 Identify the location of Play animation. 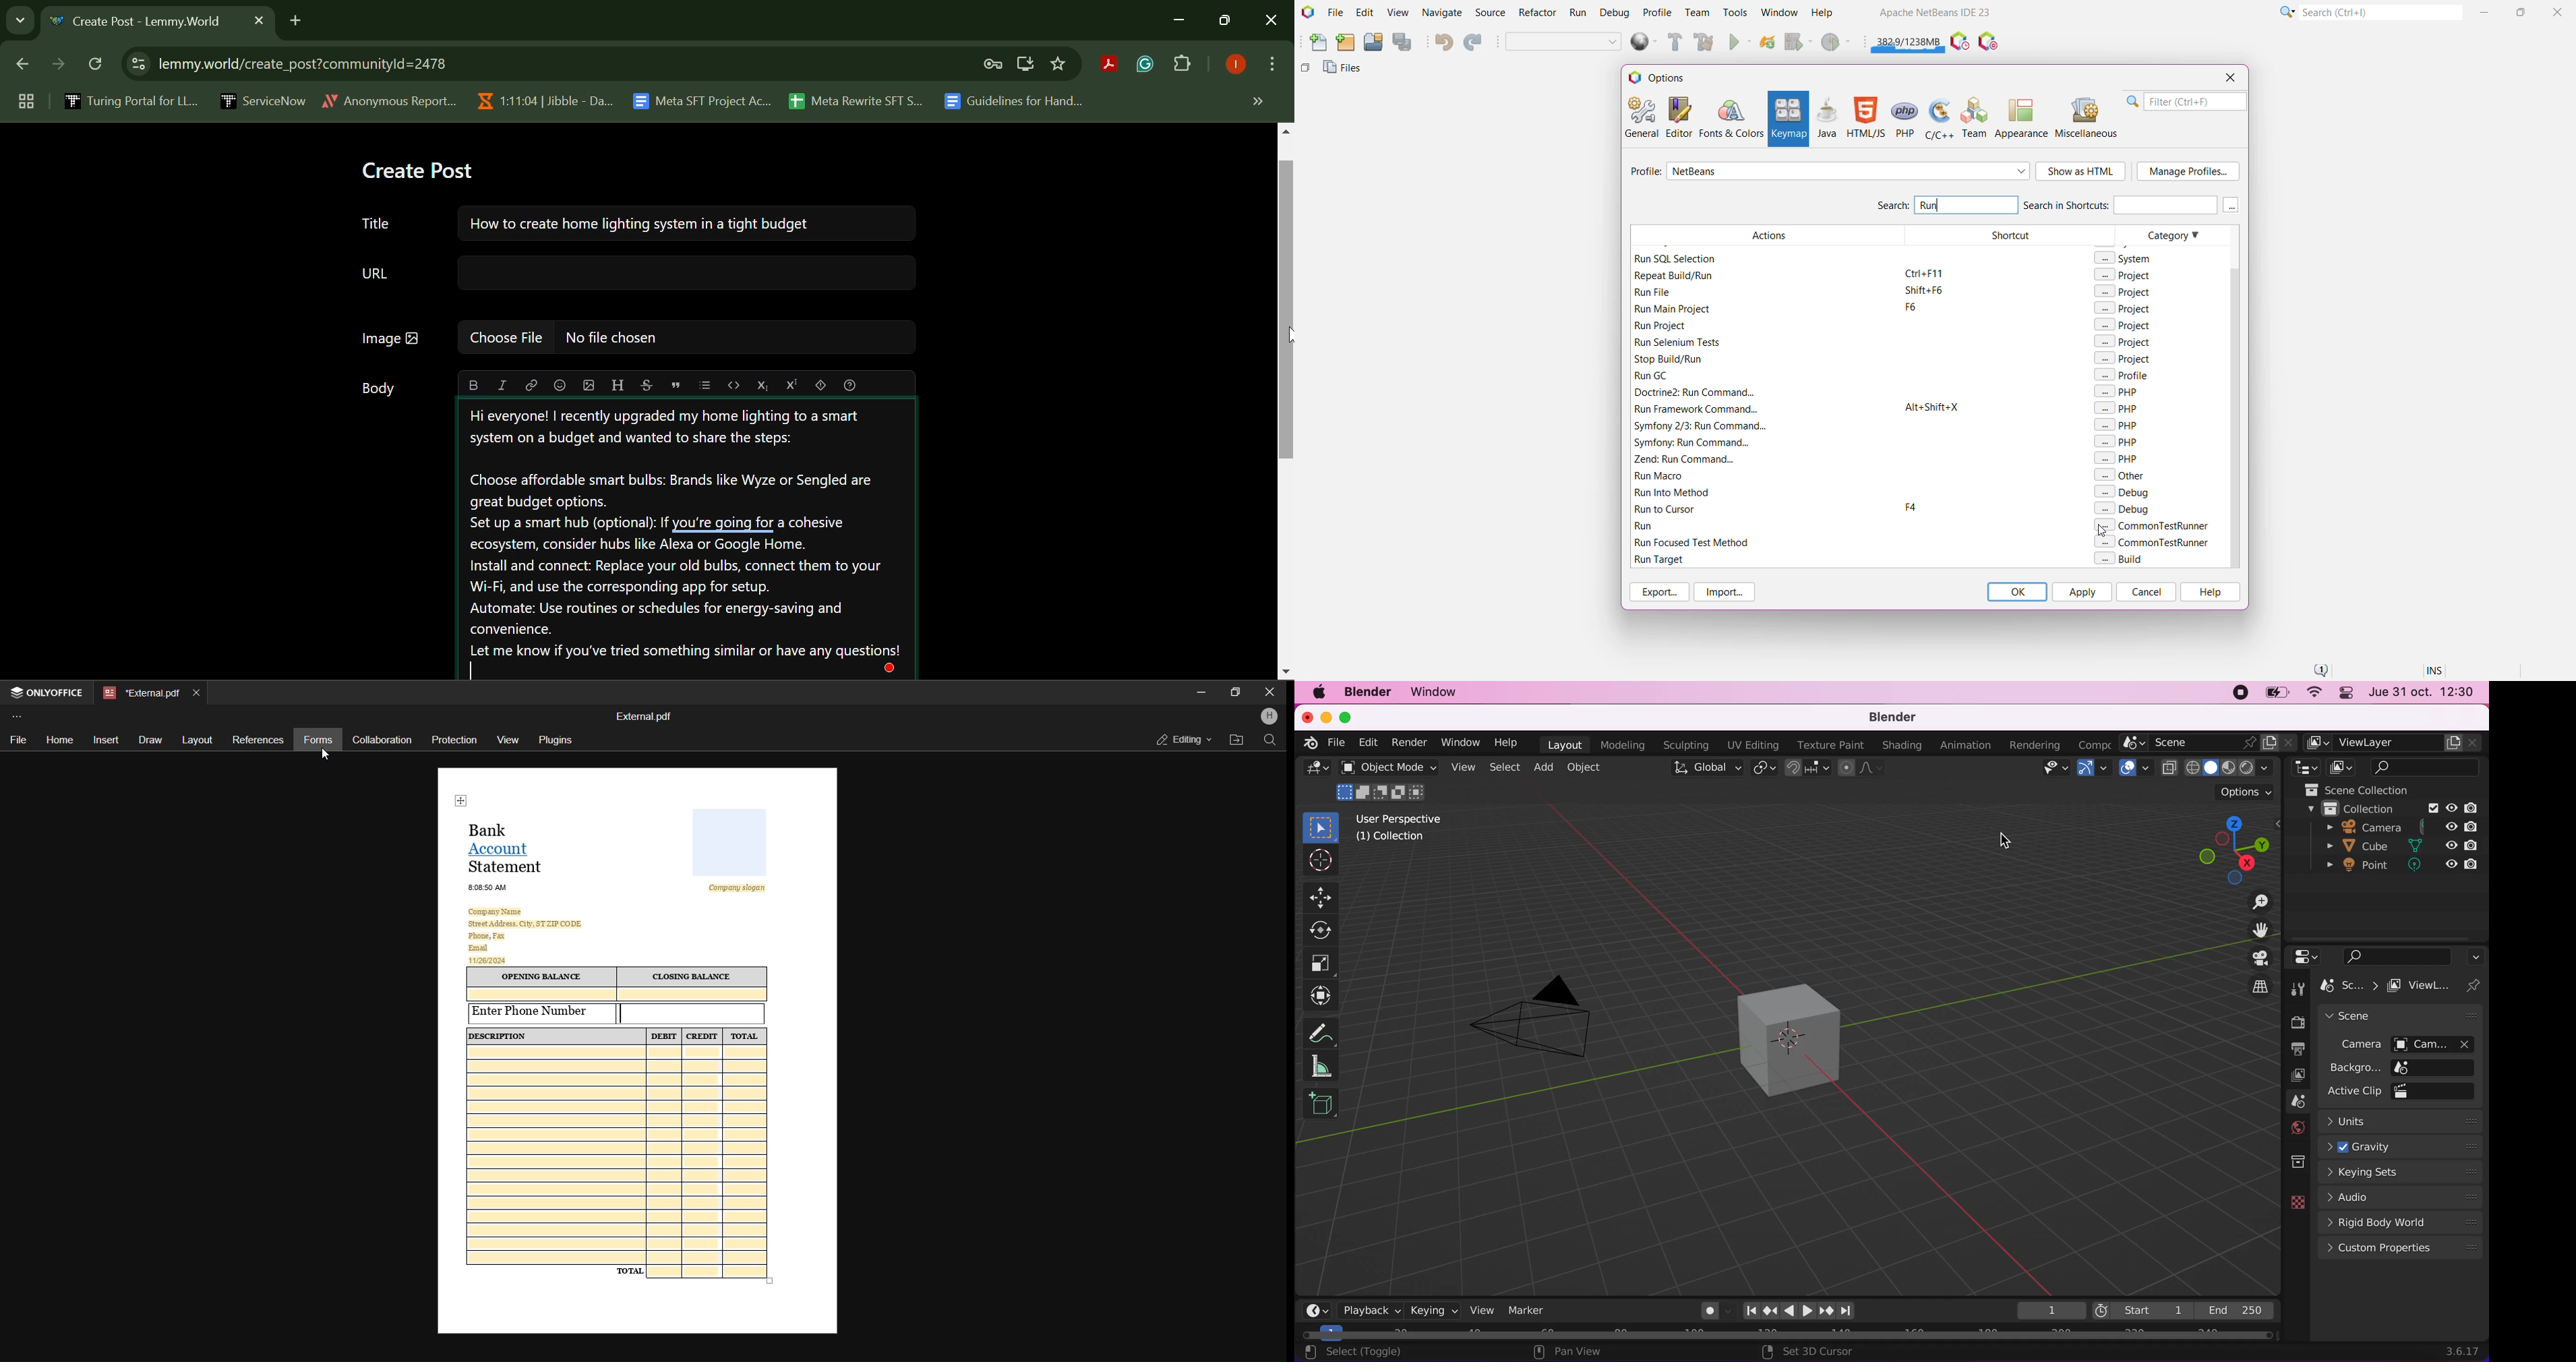
(1808, 1313).